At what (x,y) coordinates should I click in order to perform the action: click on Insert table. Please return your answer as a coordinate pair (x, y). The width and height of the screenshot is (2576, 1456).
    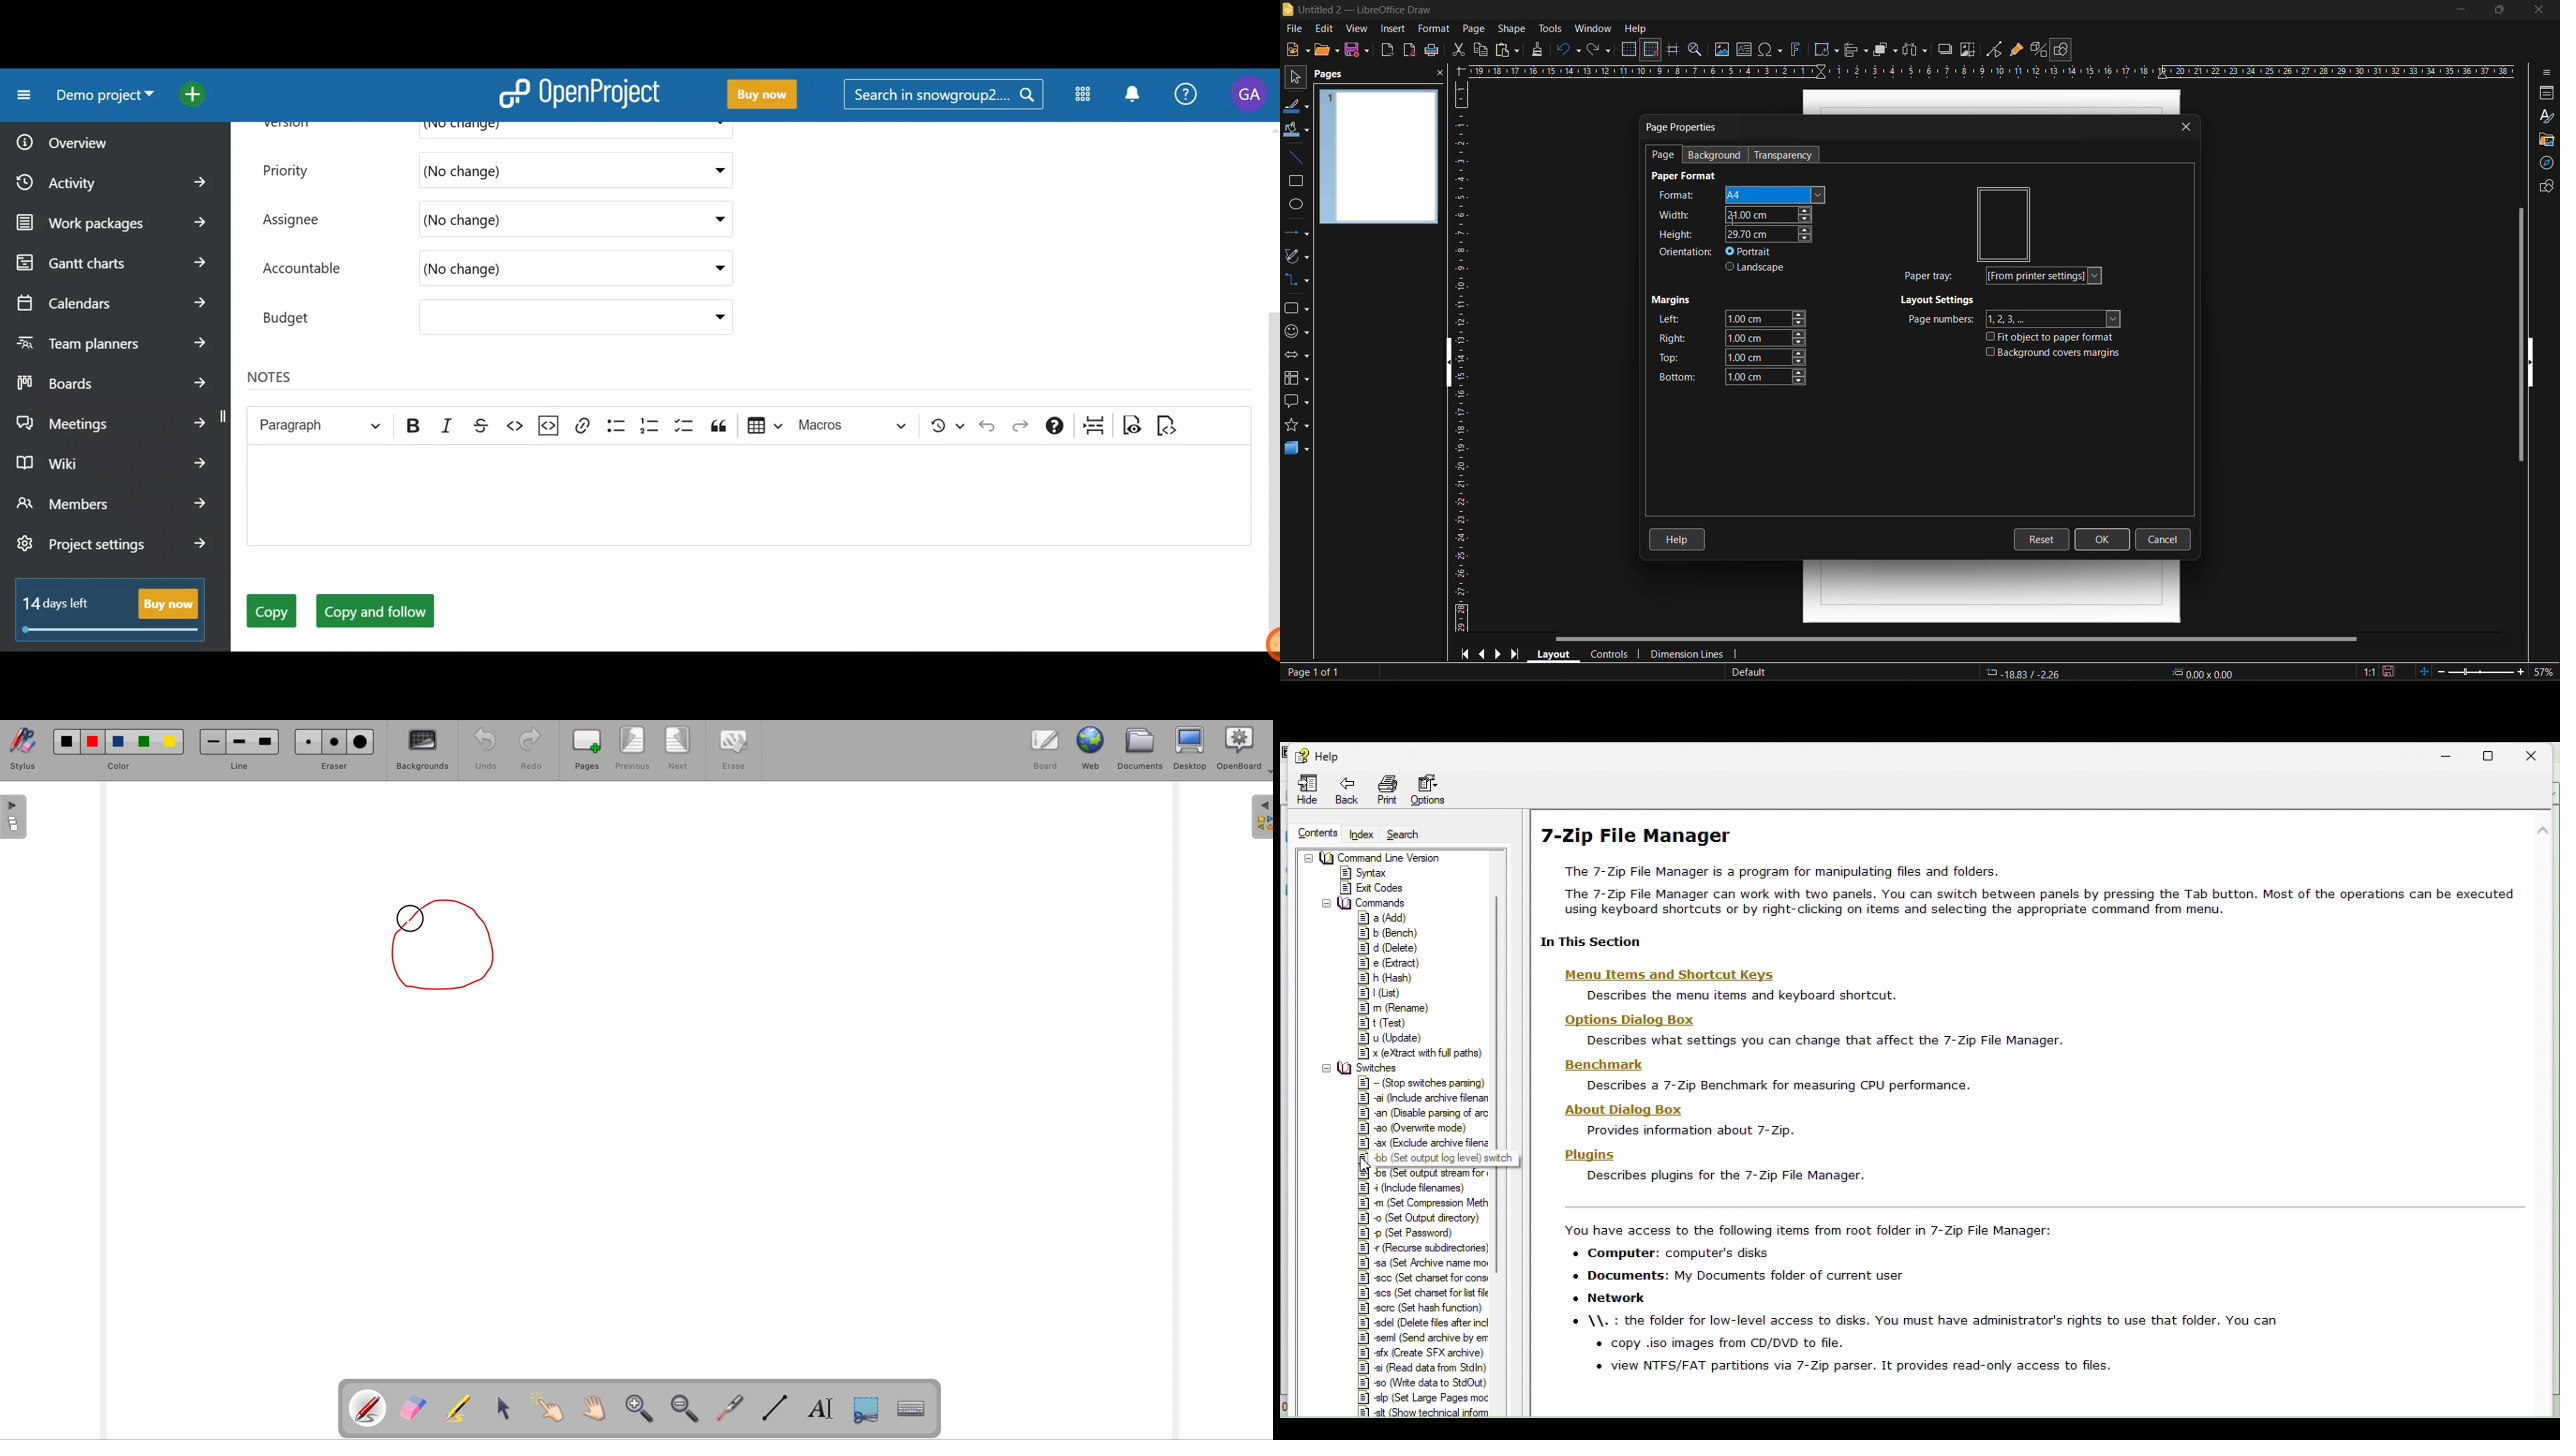
    Looking at the image, I should click on (763, 425).